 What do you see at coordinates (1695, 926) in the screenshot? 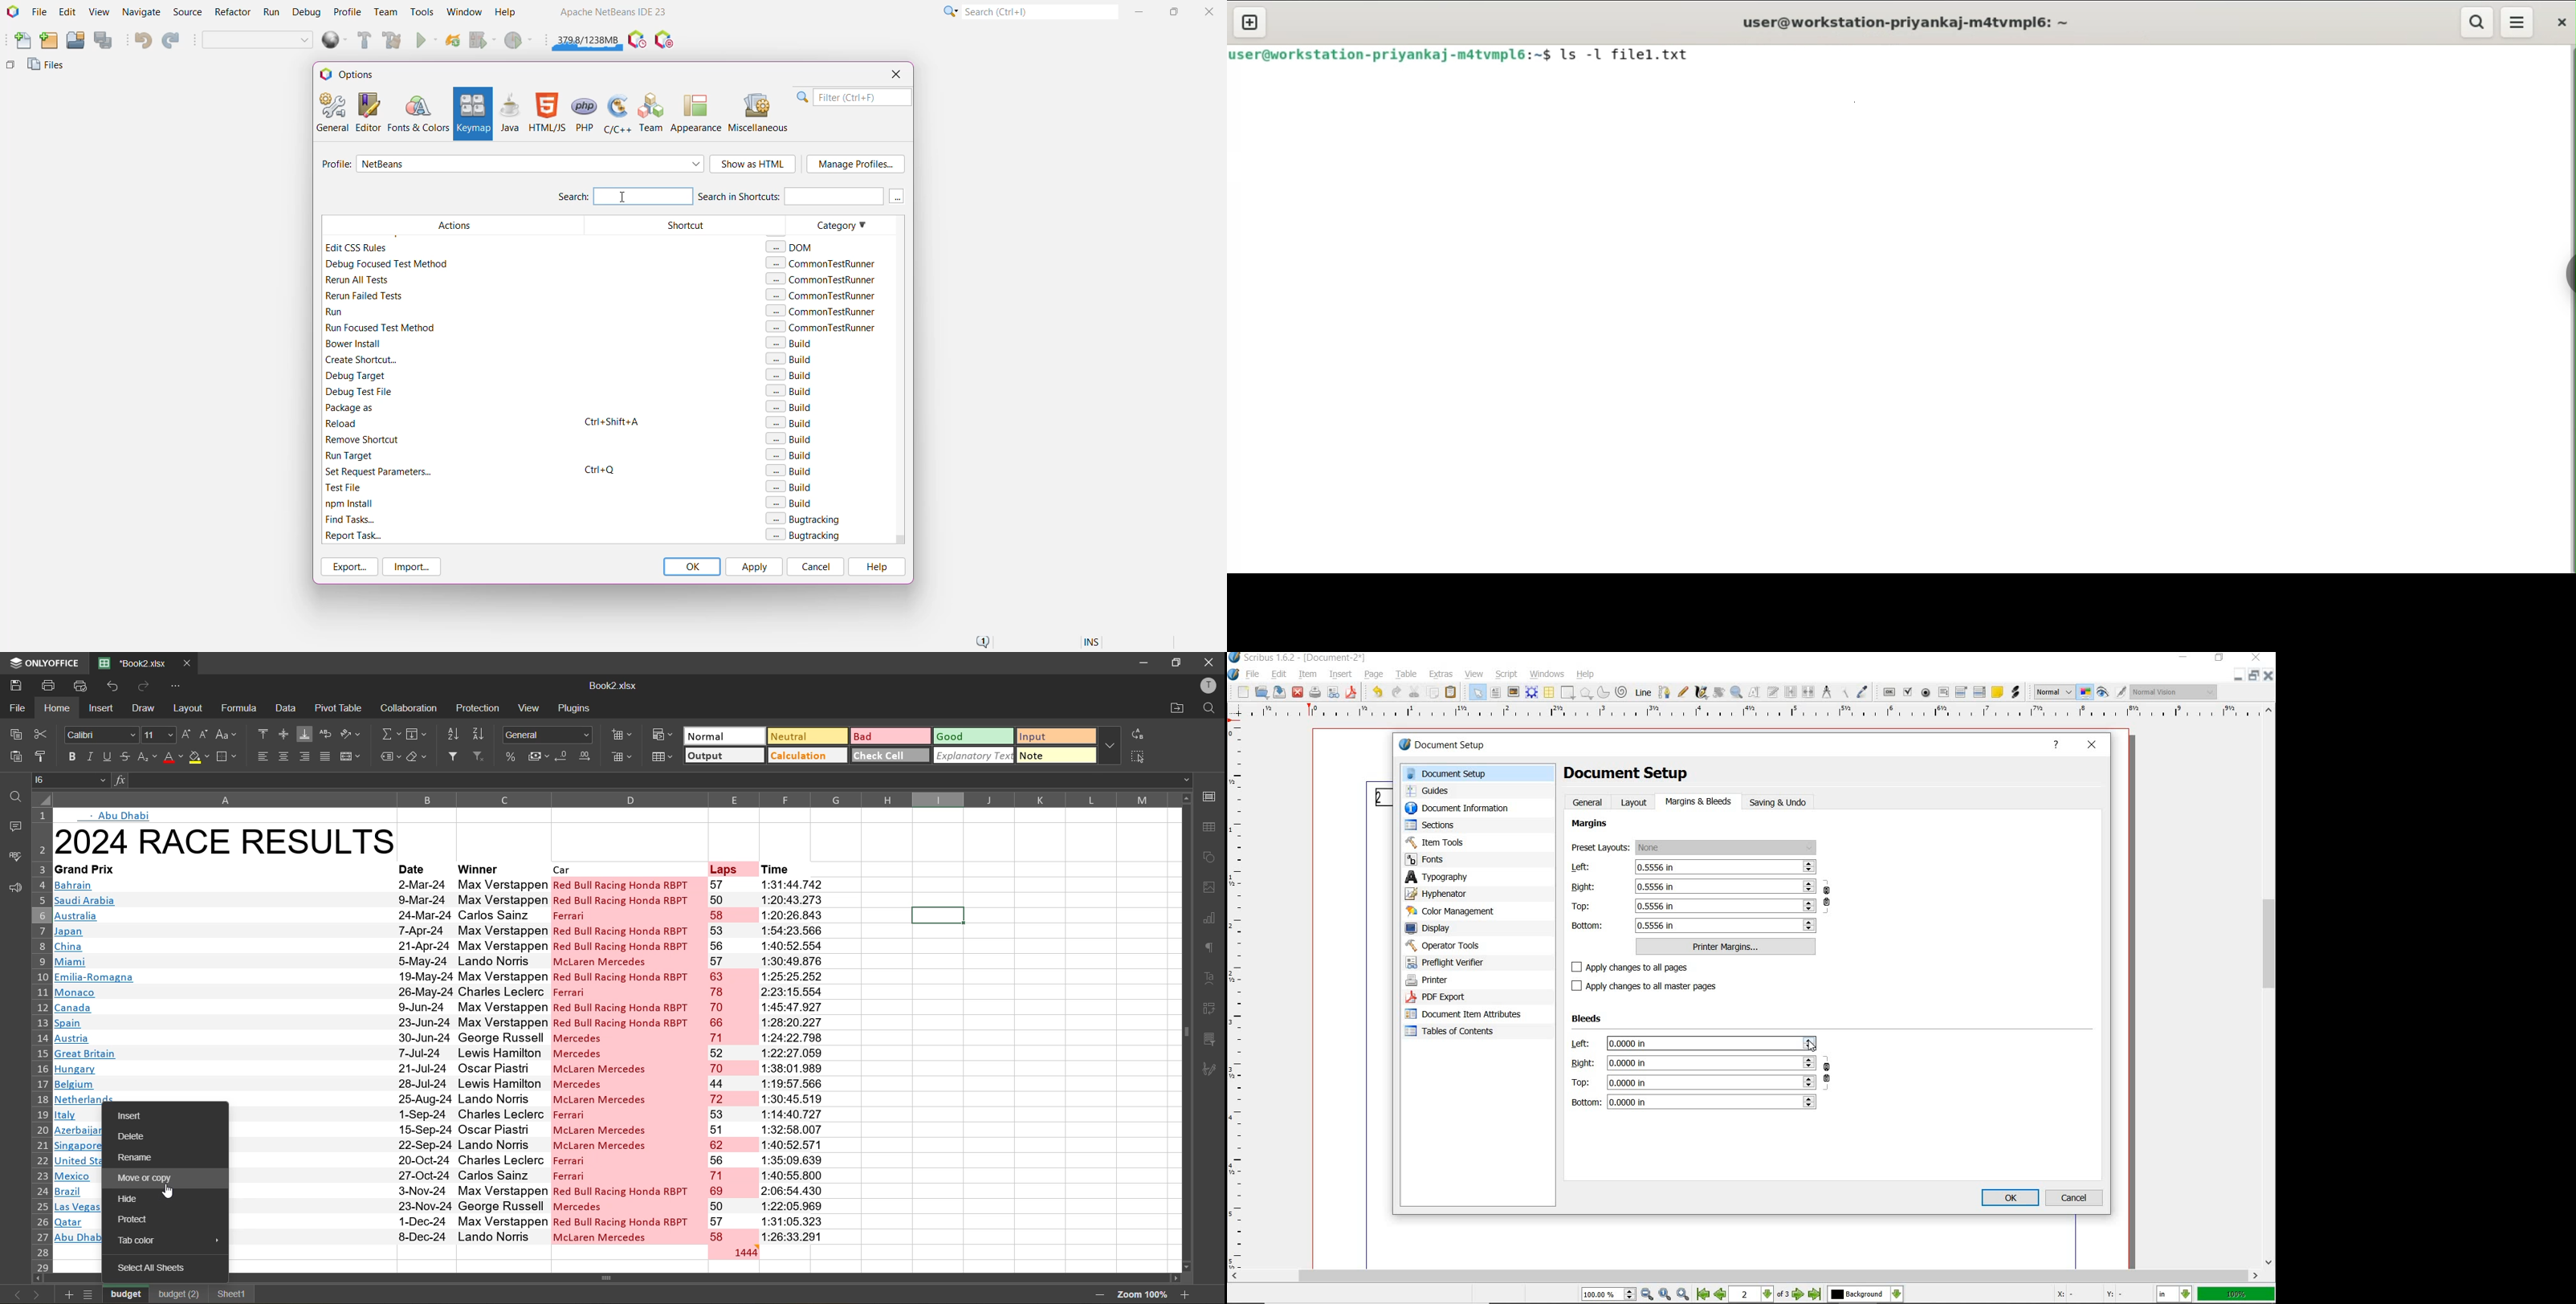
I see `bottom` at bounding box center [1695, 926].